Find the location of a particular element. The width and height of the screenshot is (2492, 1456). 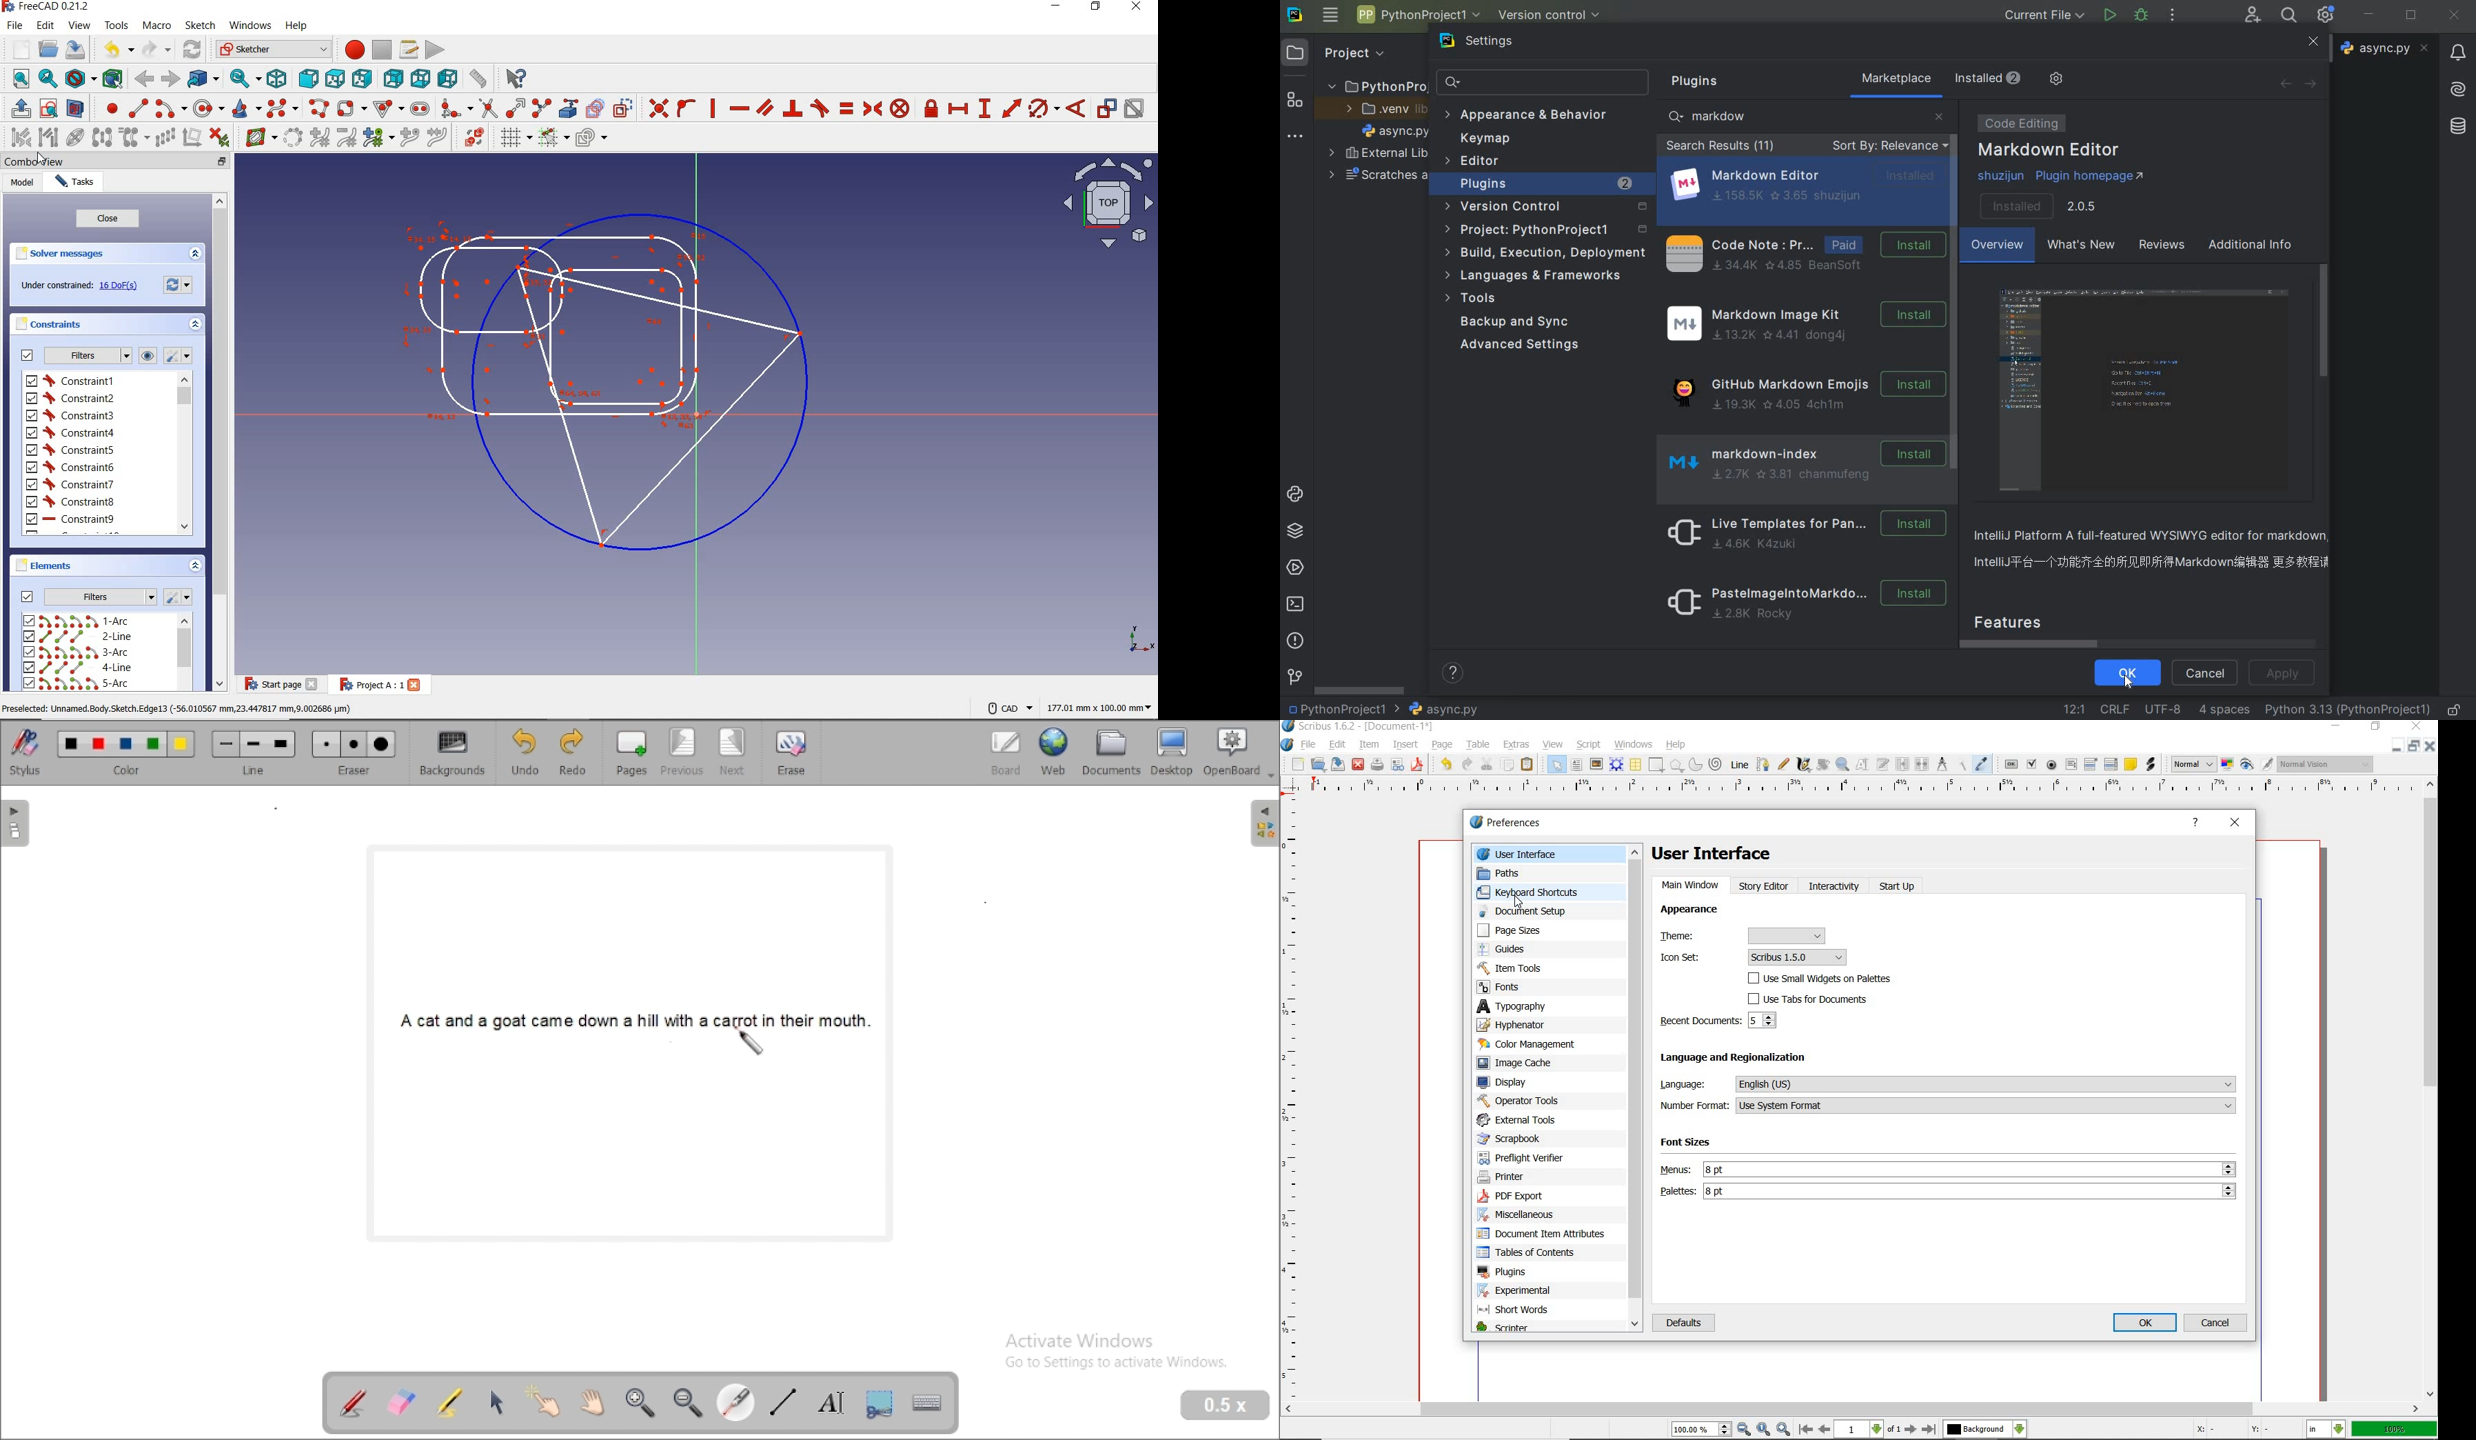

restore is located at coordinates (2396, 746).